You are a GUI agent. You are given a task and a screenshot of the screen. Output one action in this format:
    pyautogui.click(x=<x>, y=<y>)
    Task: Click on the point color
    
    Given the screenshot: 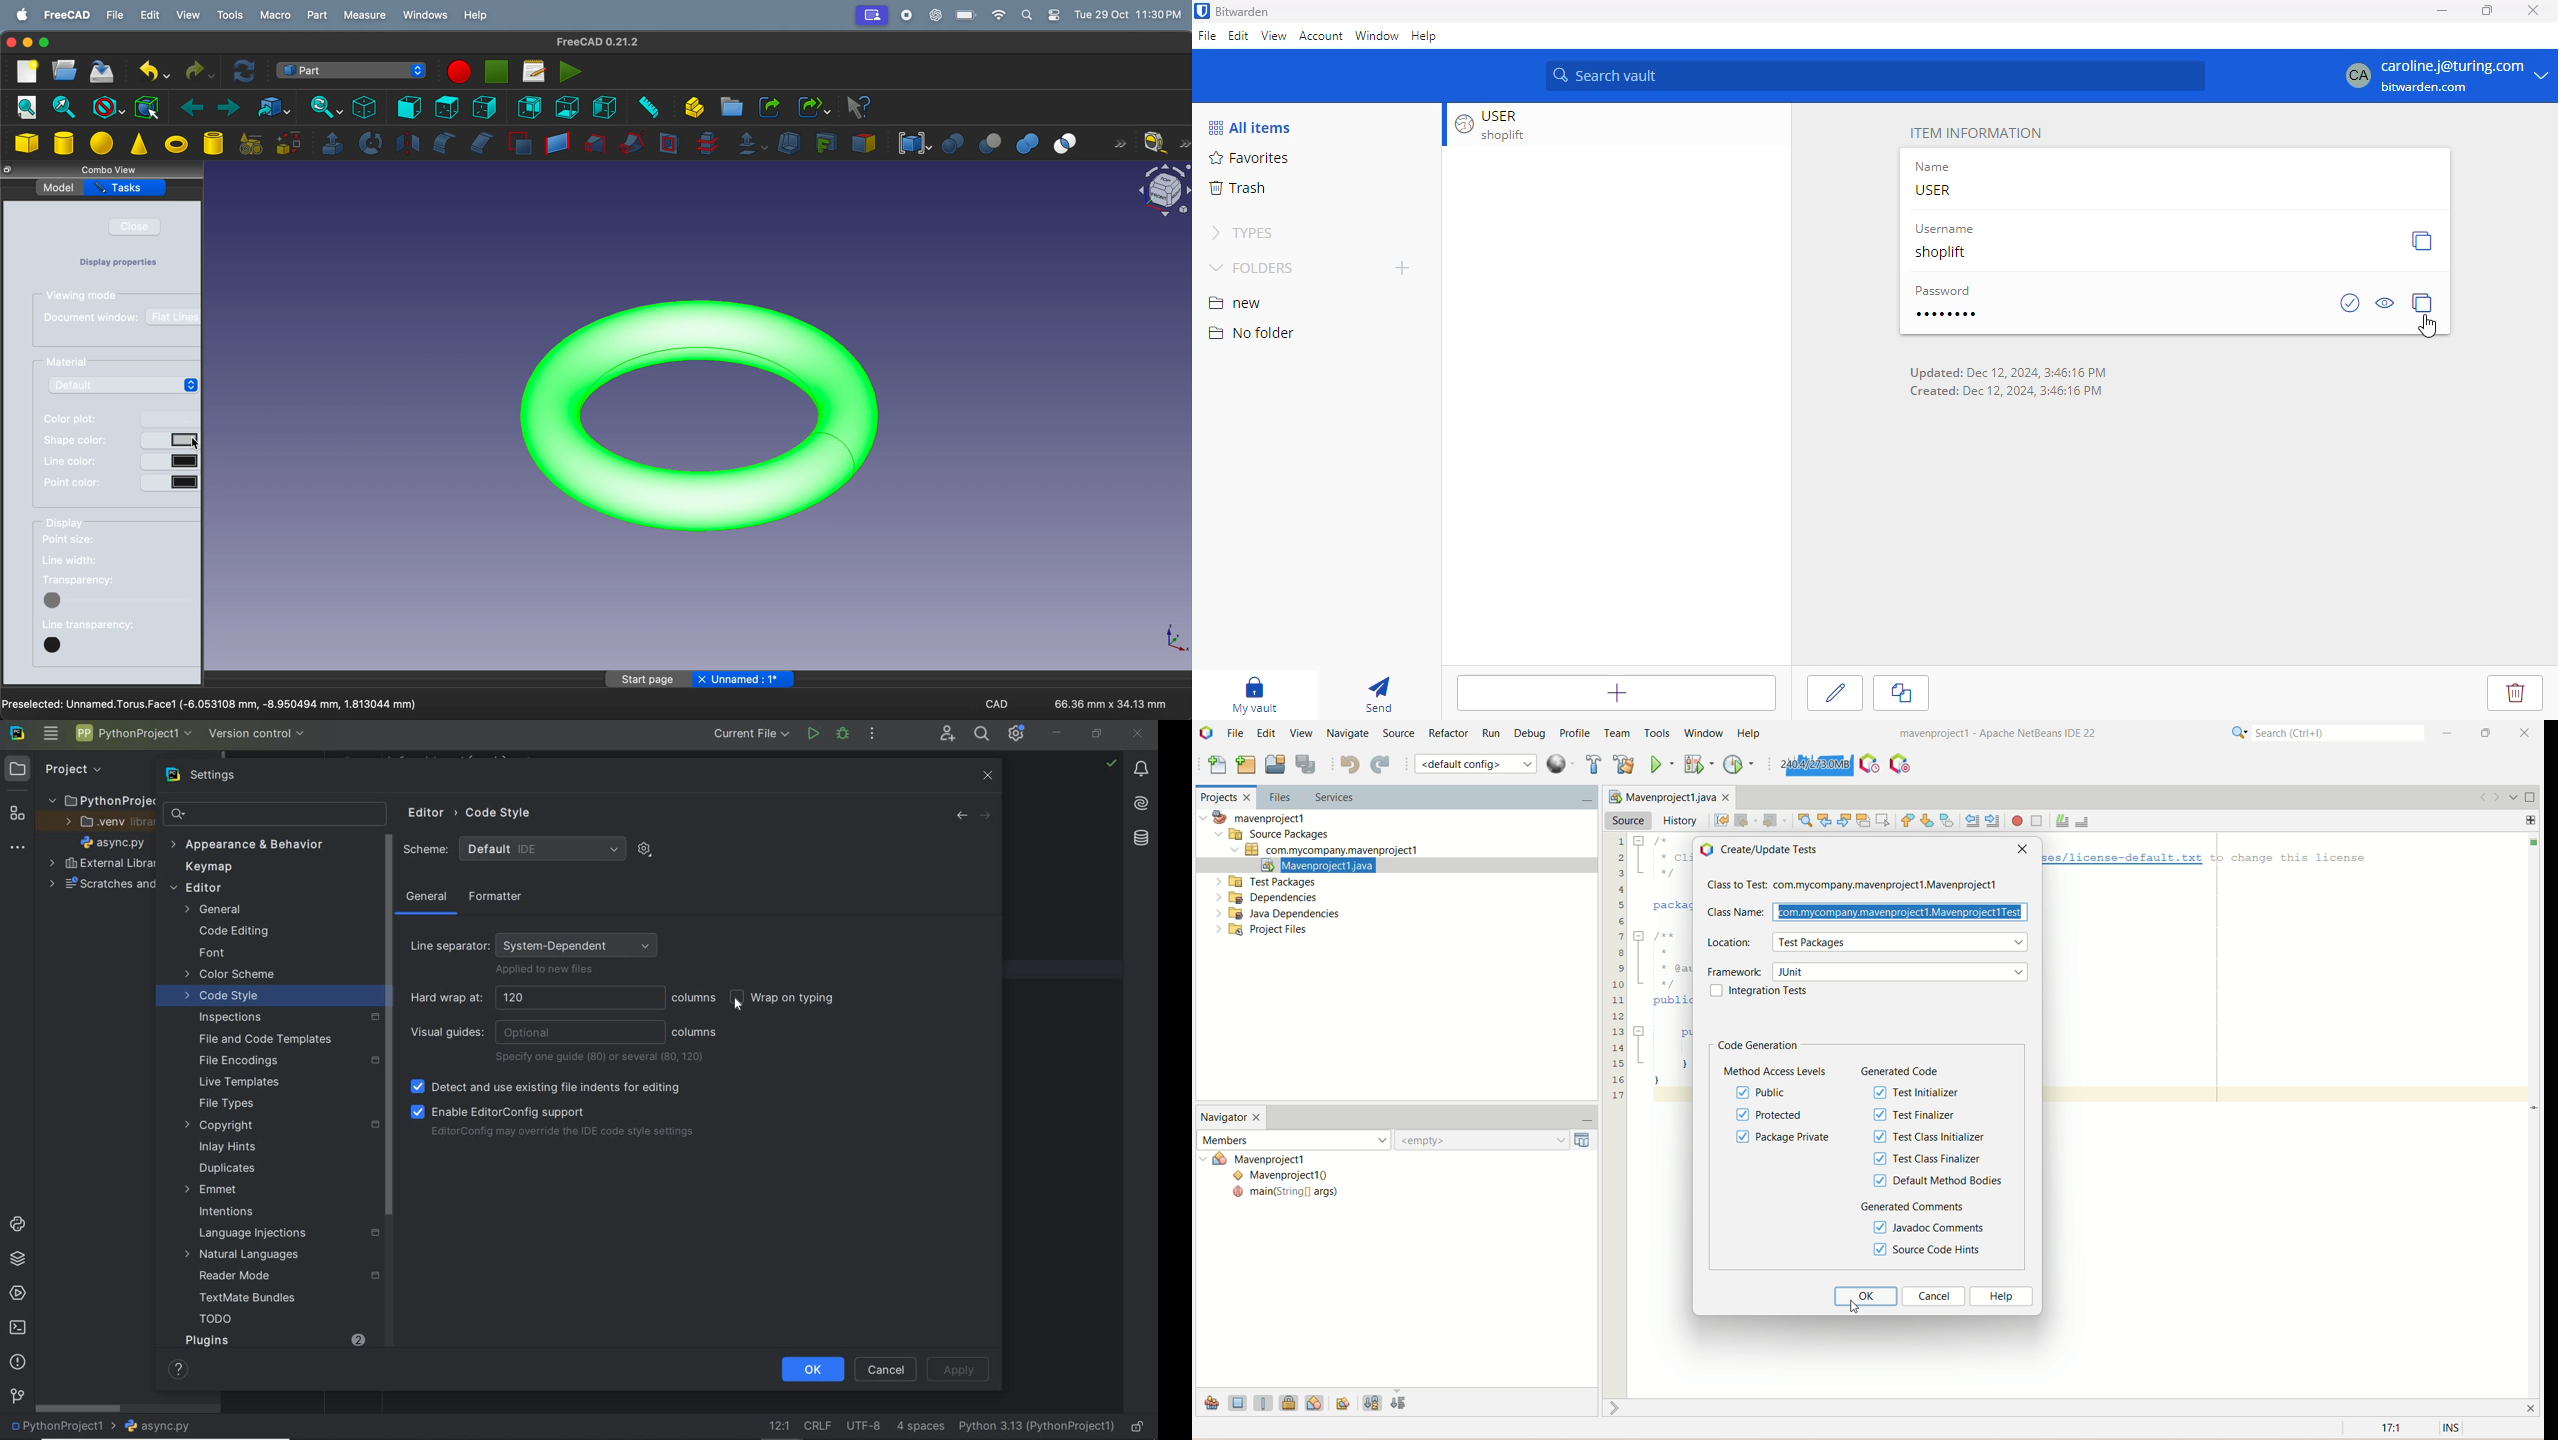 What is the action you would take?
    pyautogui.click(x=72, y=482)
    